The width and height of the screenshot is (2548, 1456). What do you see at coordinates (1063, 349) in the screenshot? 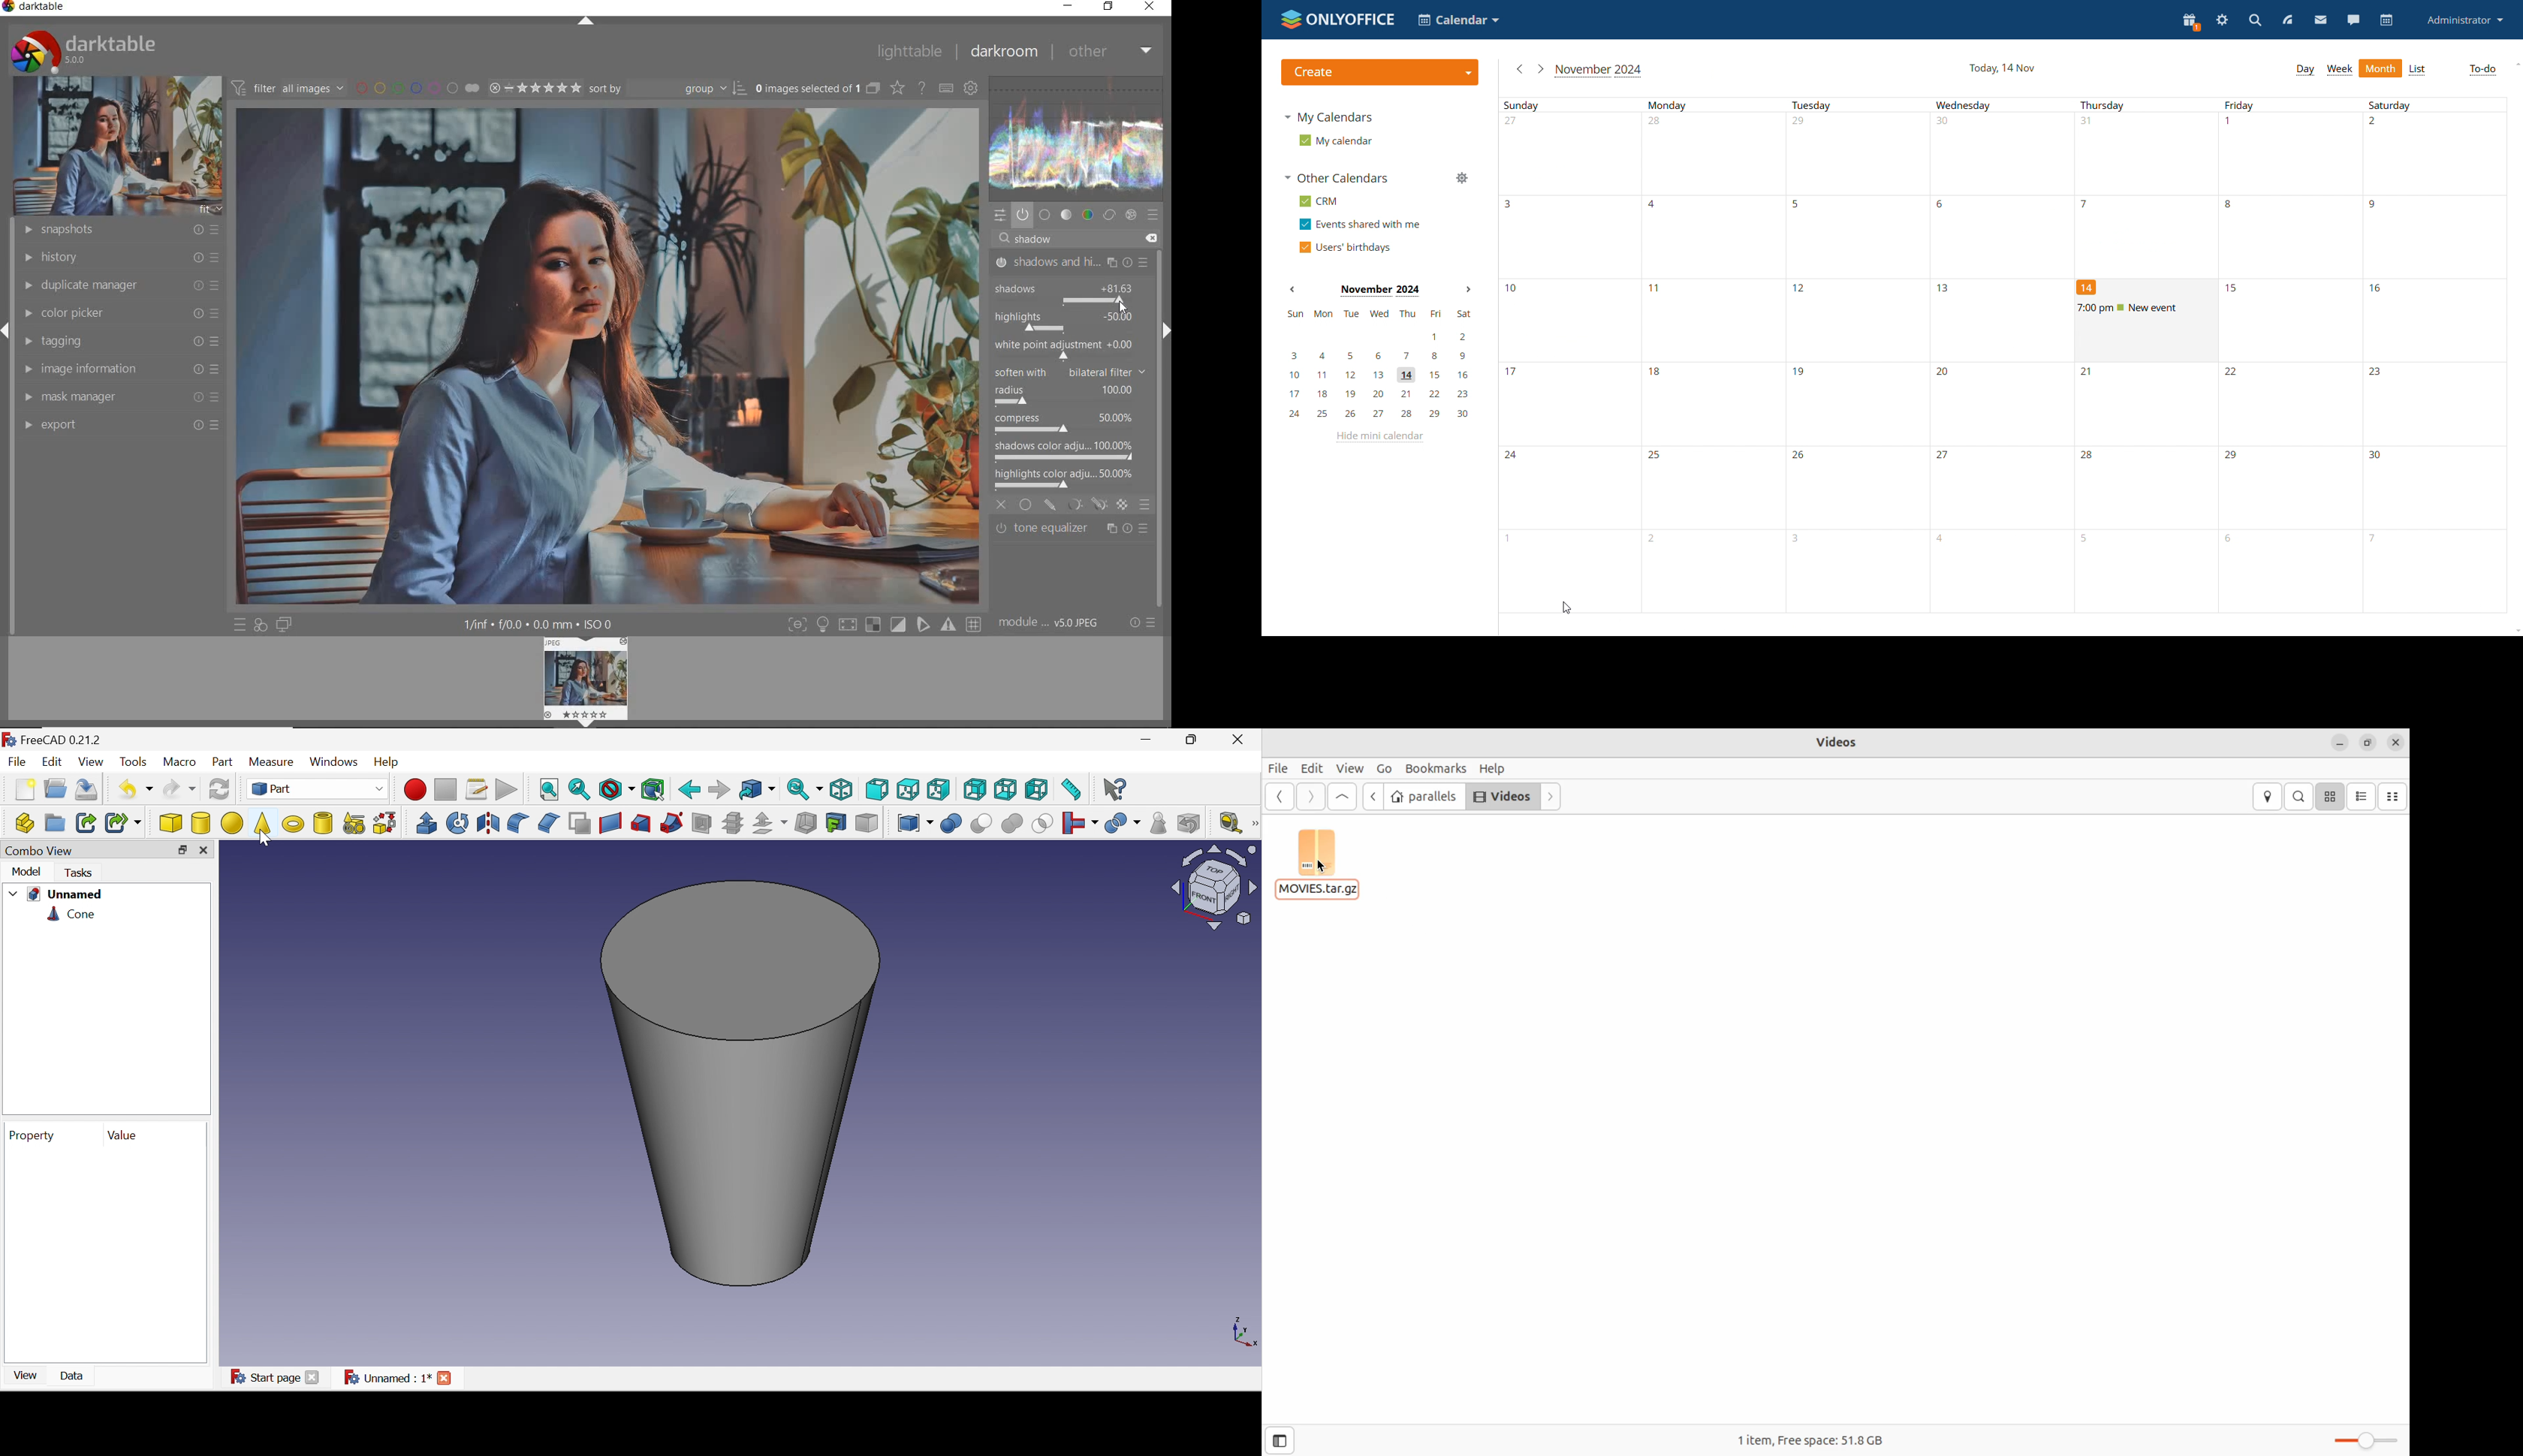
I see `white point adjustment` at bounding box center [1063, 349].